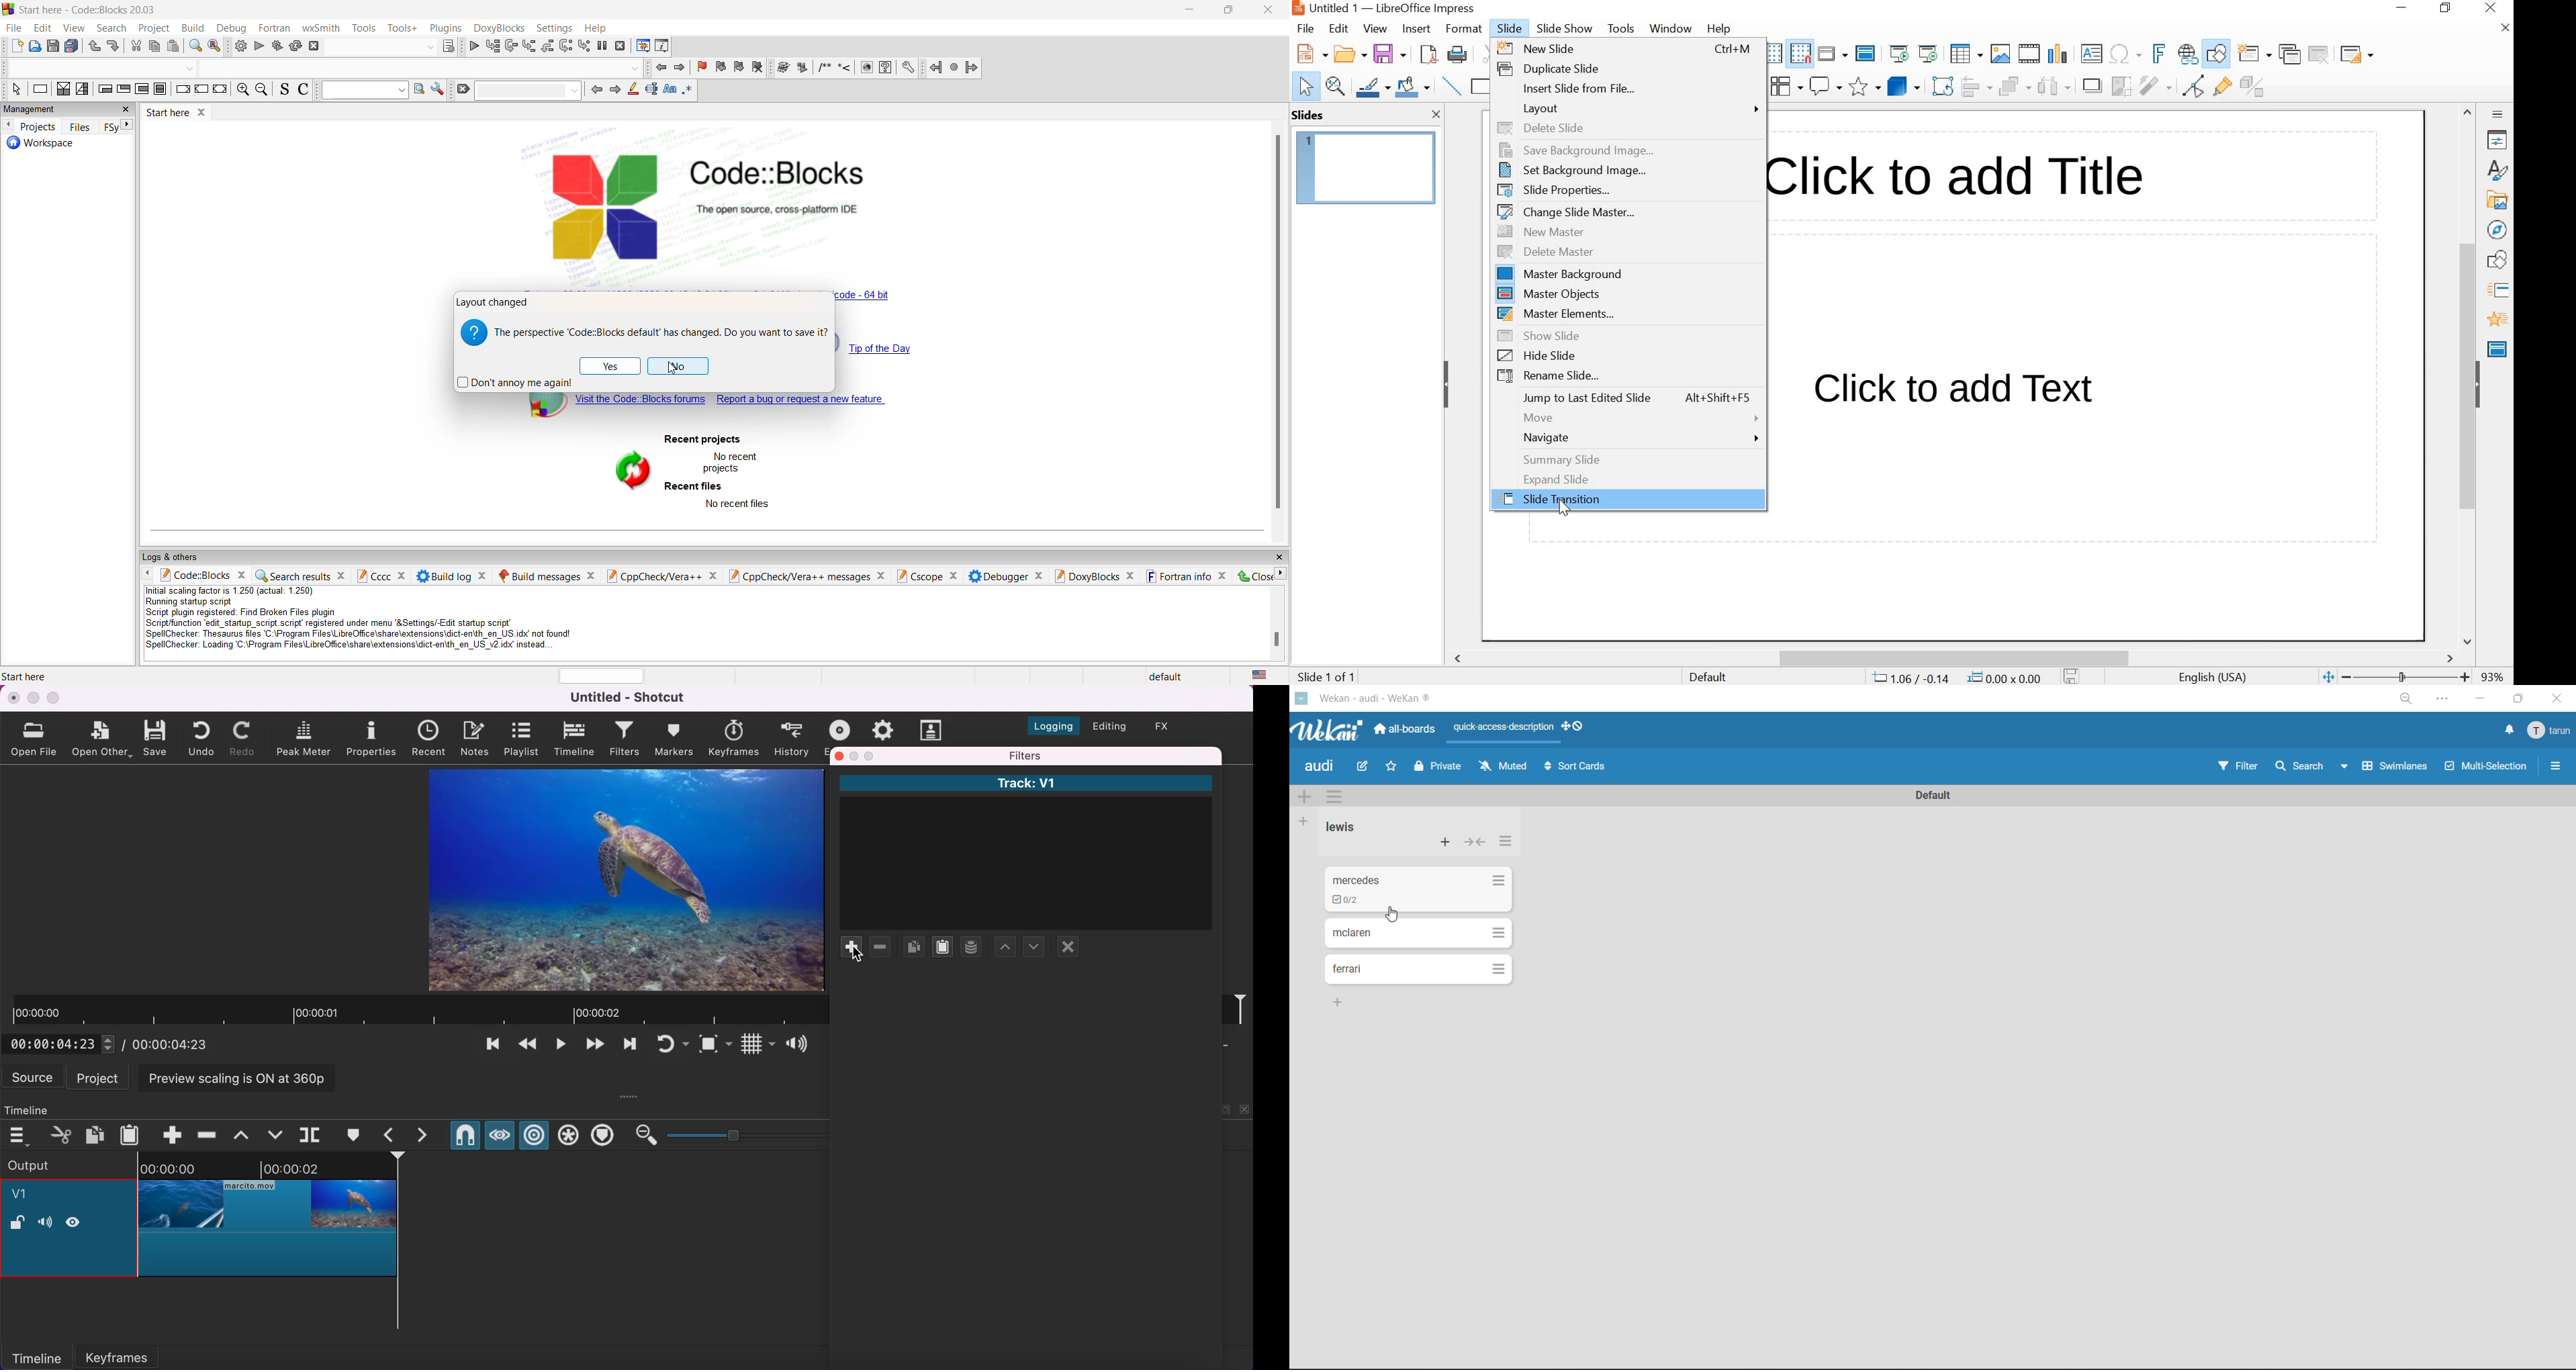  What do you see at coordinates (1308, 796) in the screenshot?
I see `add swimlane` at bounding box center [1308, 796].